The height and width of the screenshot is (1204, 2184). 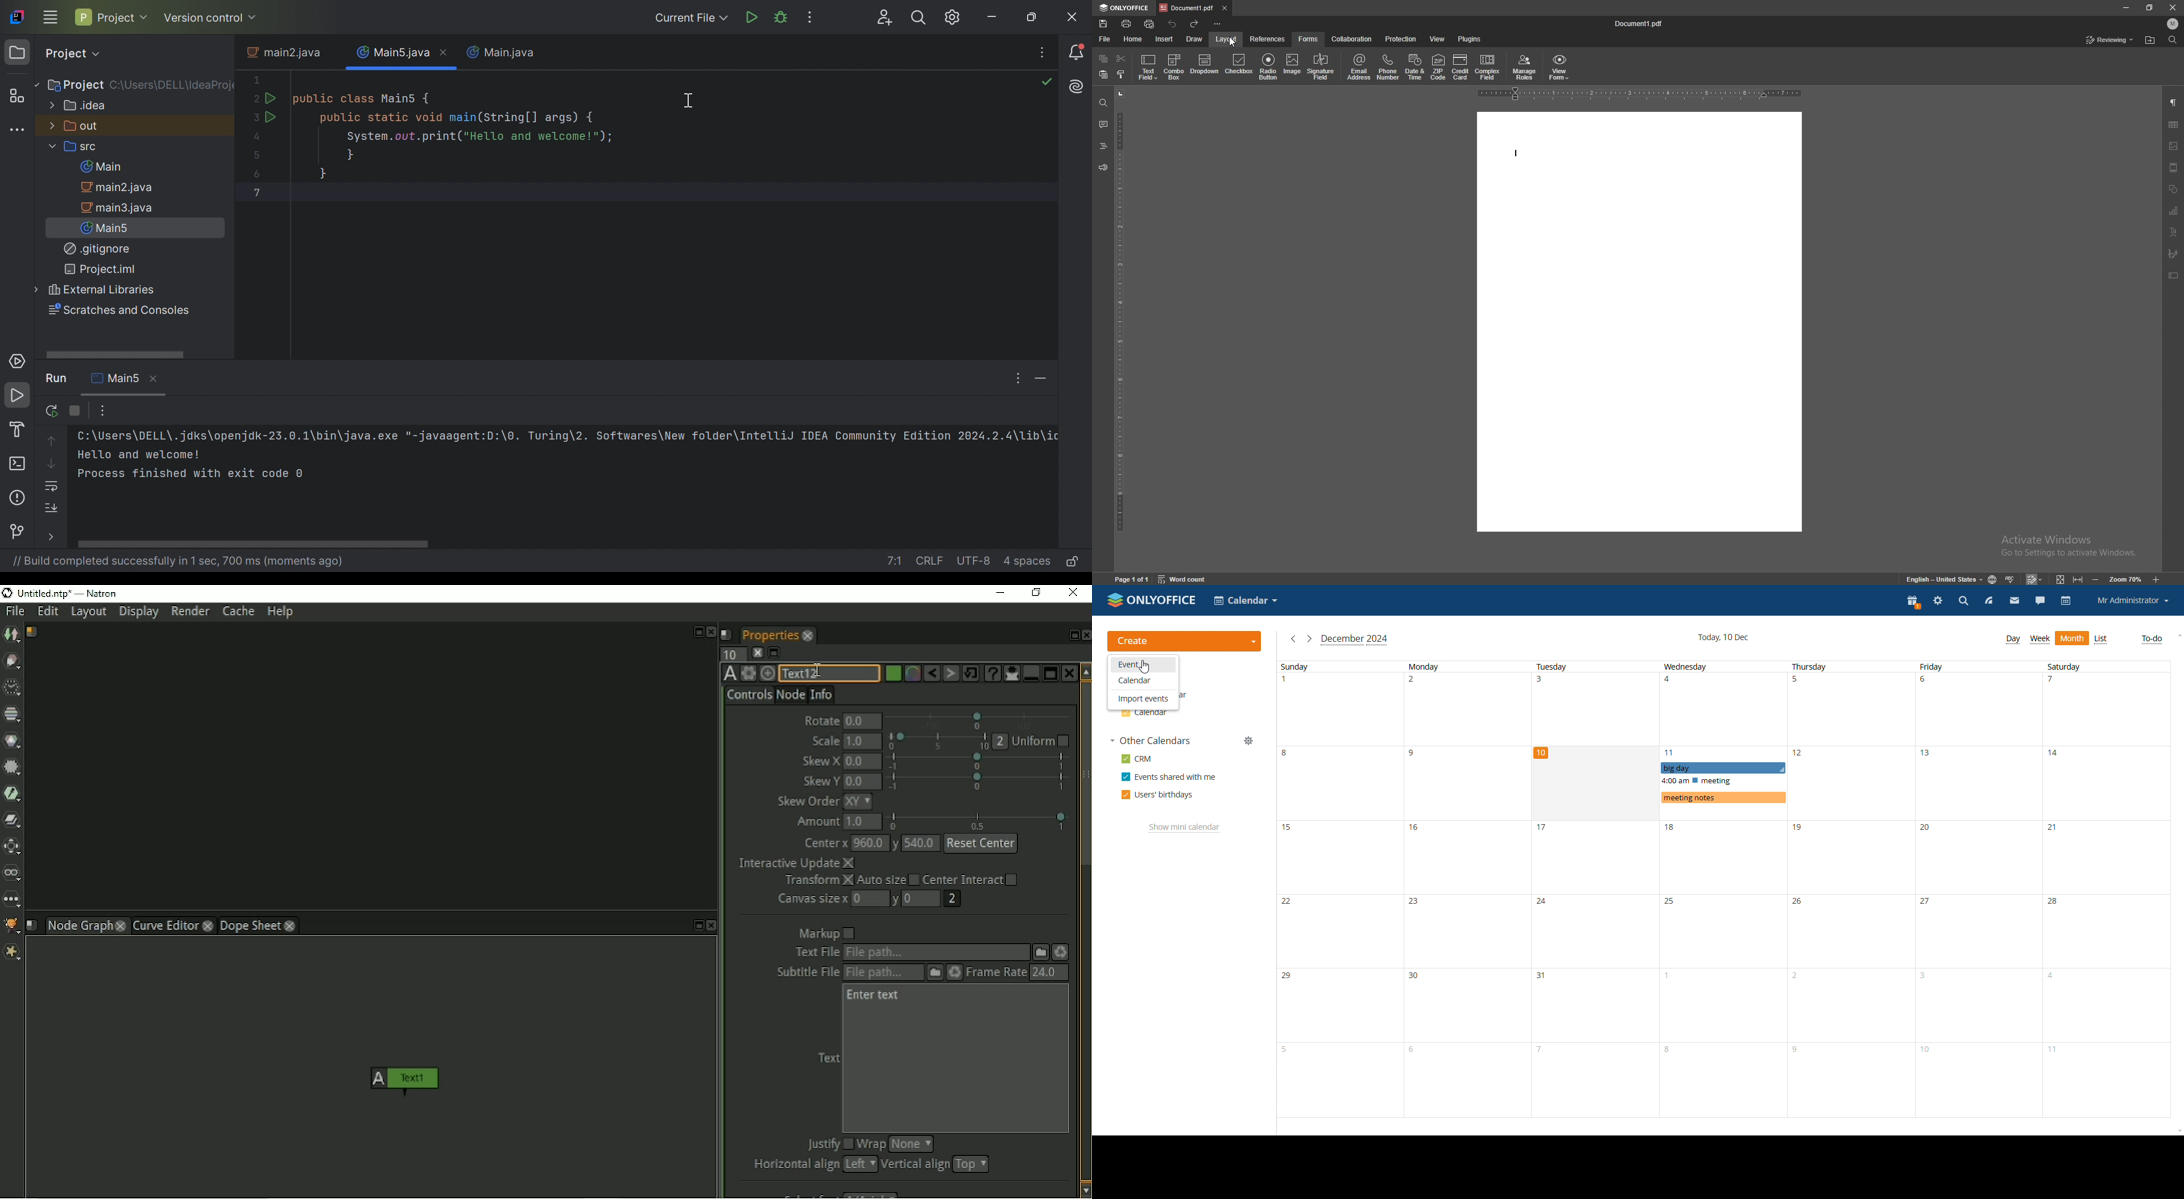 I want to click on word count, so click(x=1184, y=580).